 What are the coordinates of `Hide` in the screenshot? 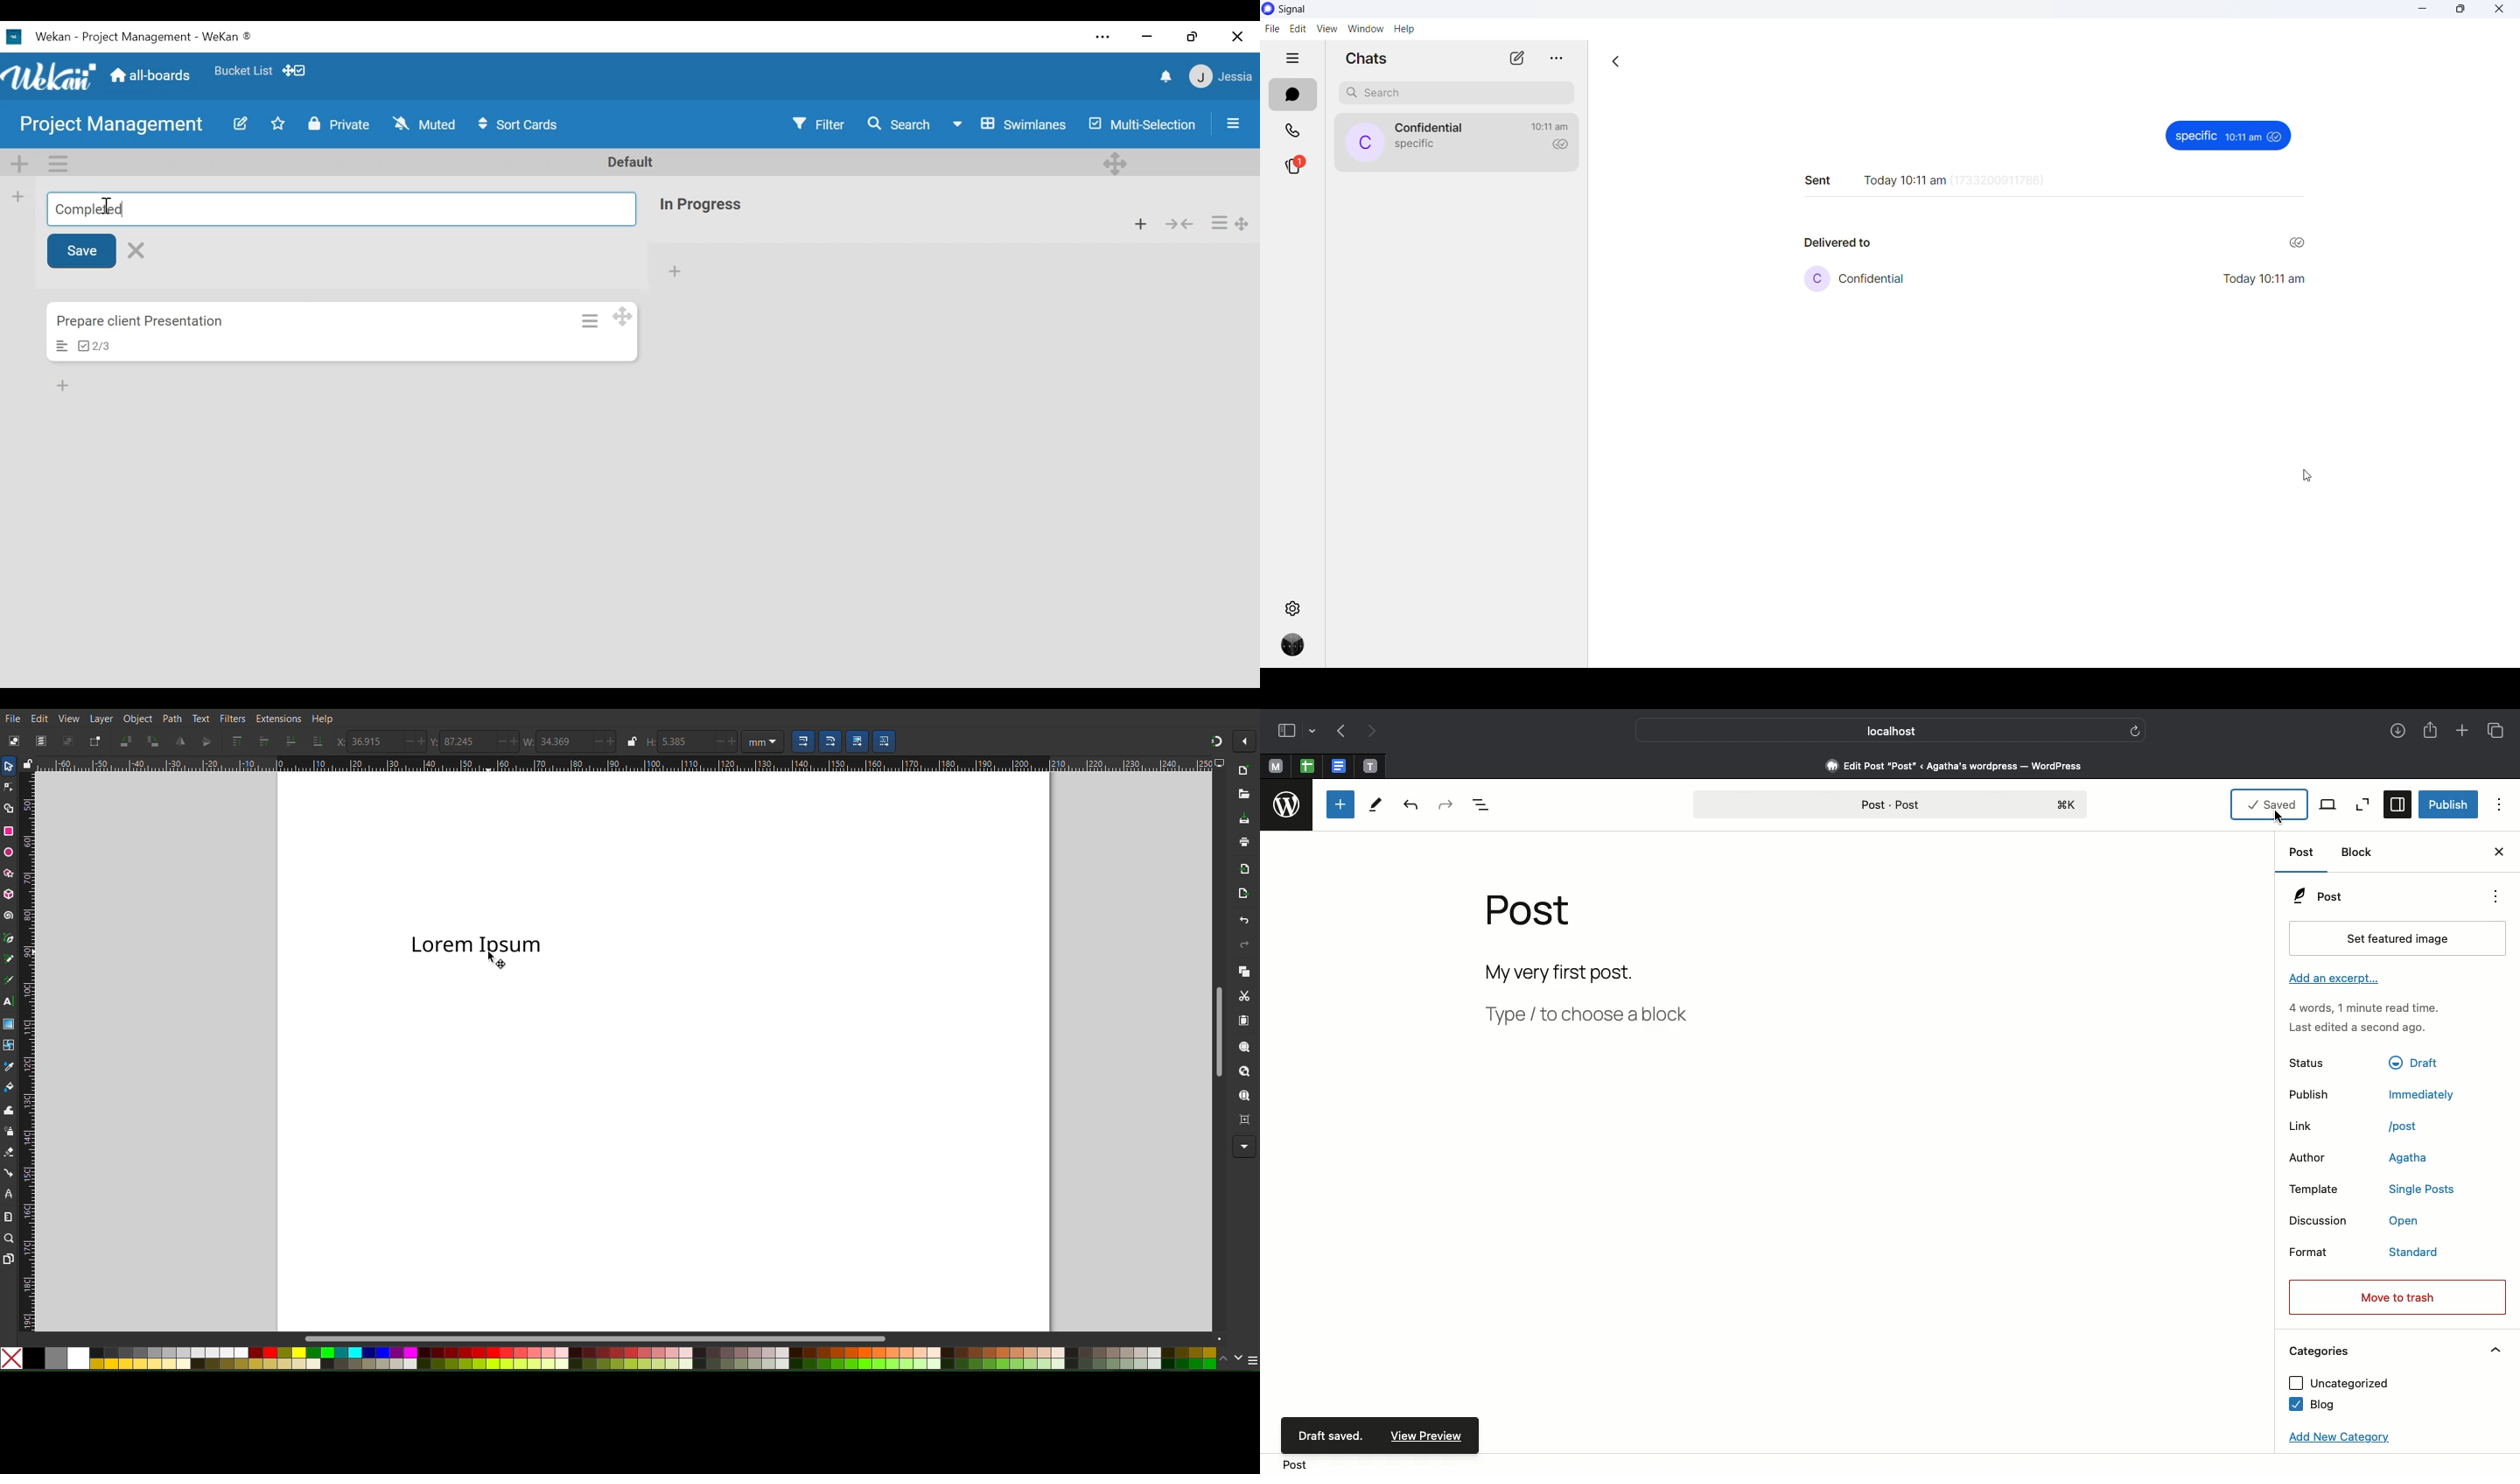 It's located at (2496, 1350).